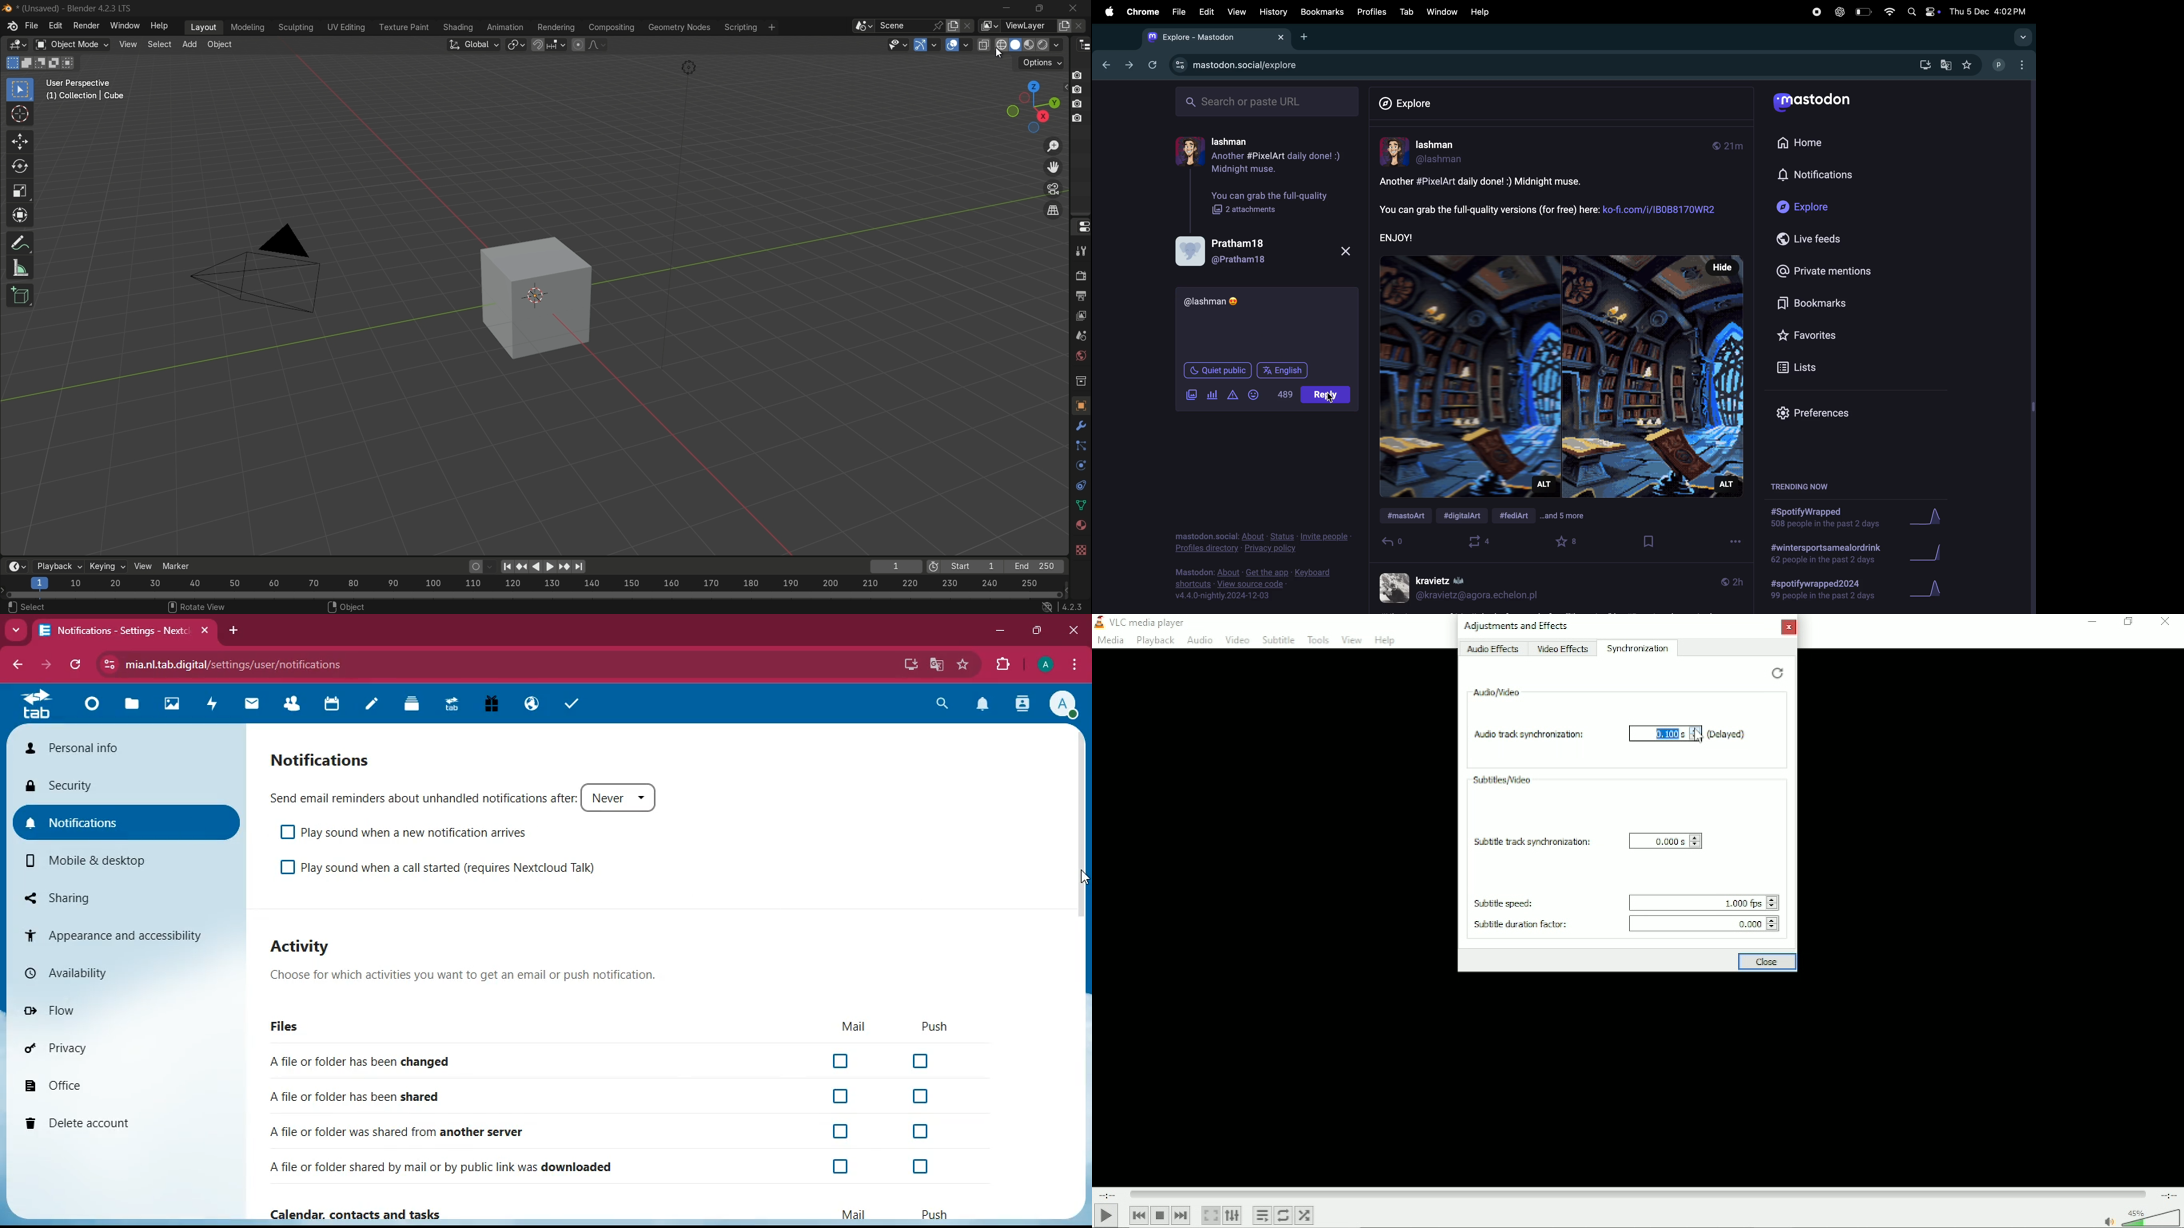  Describe the element at coordinates (1206, 13) in the screenshot. I see `Edit` at that location.